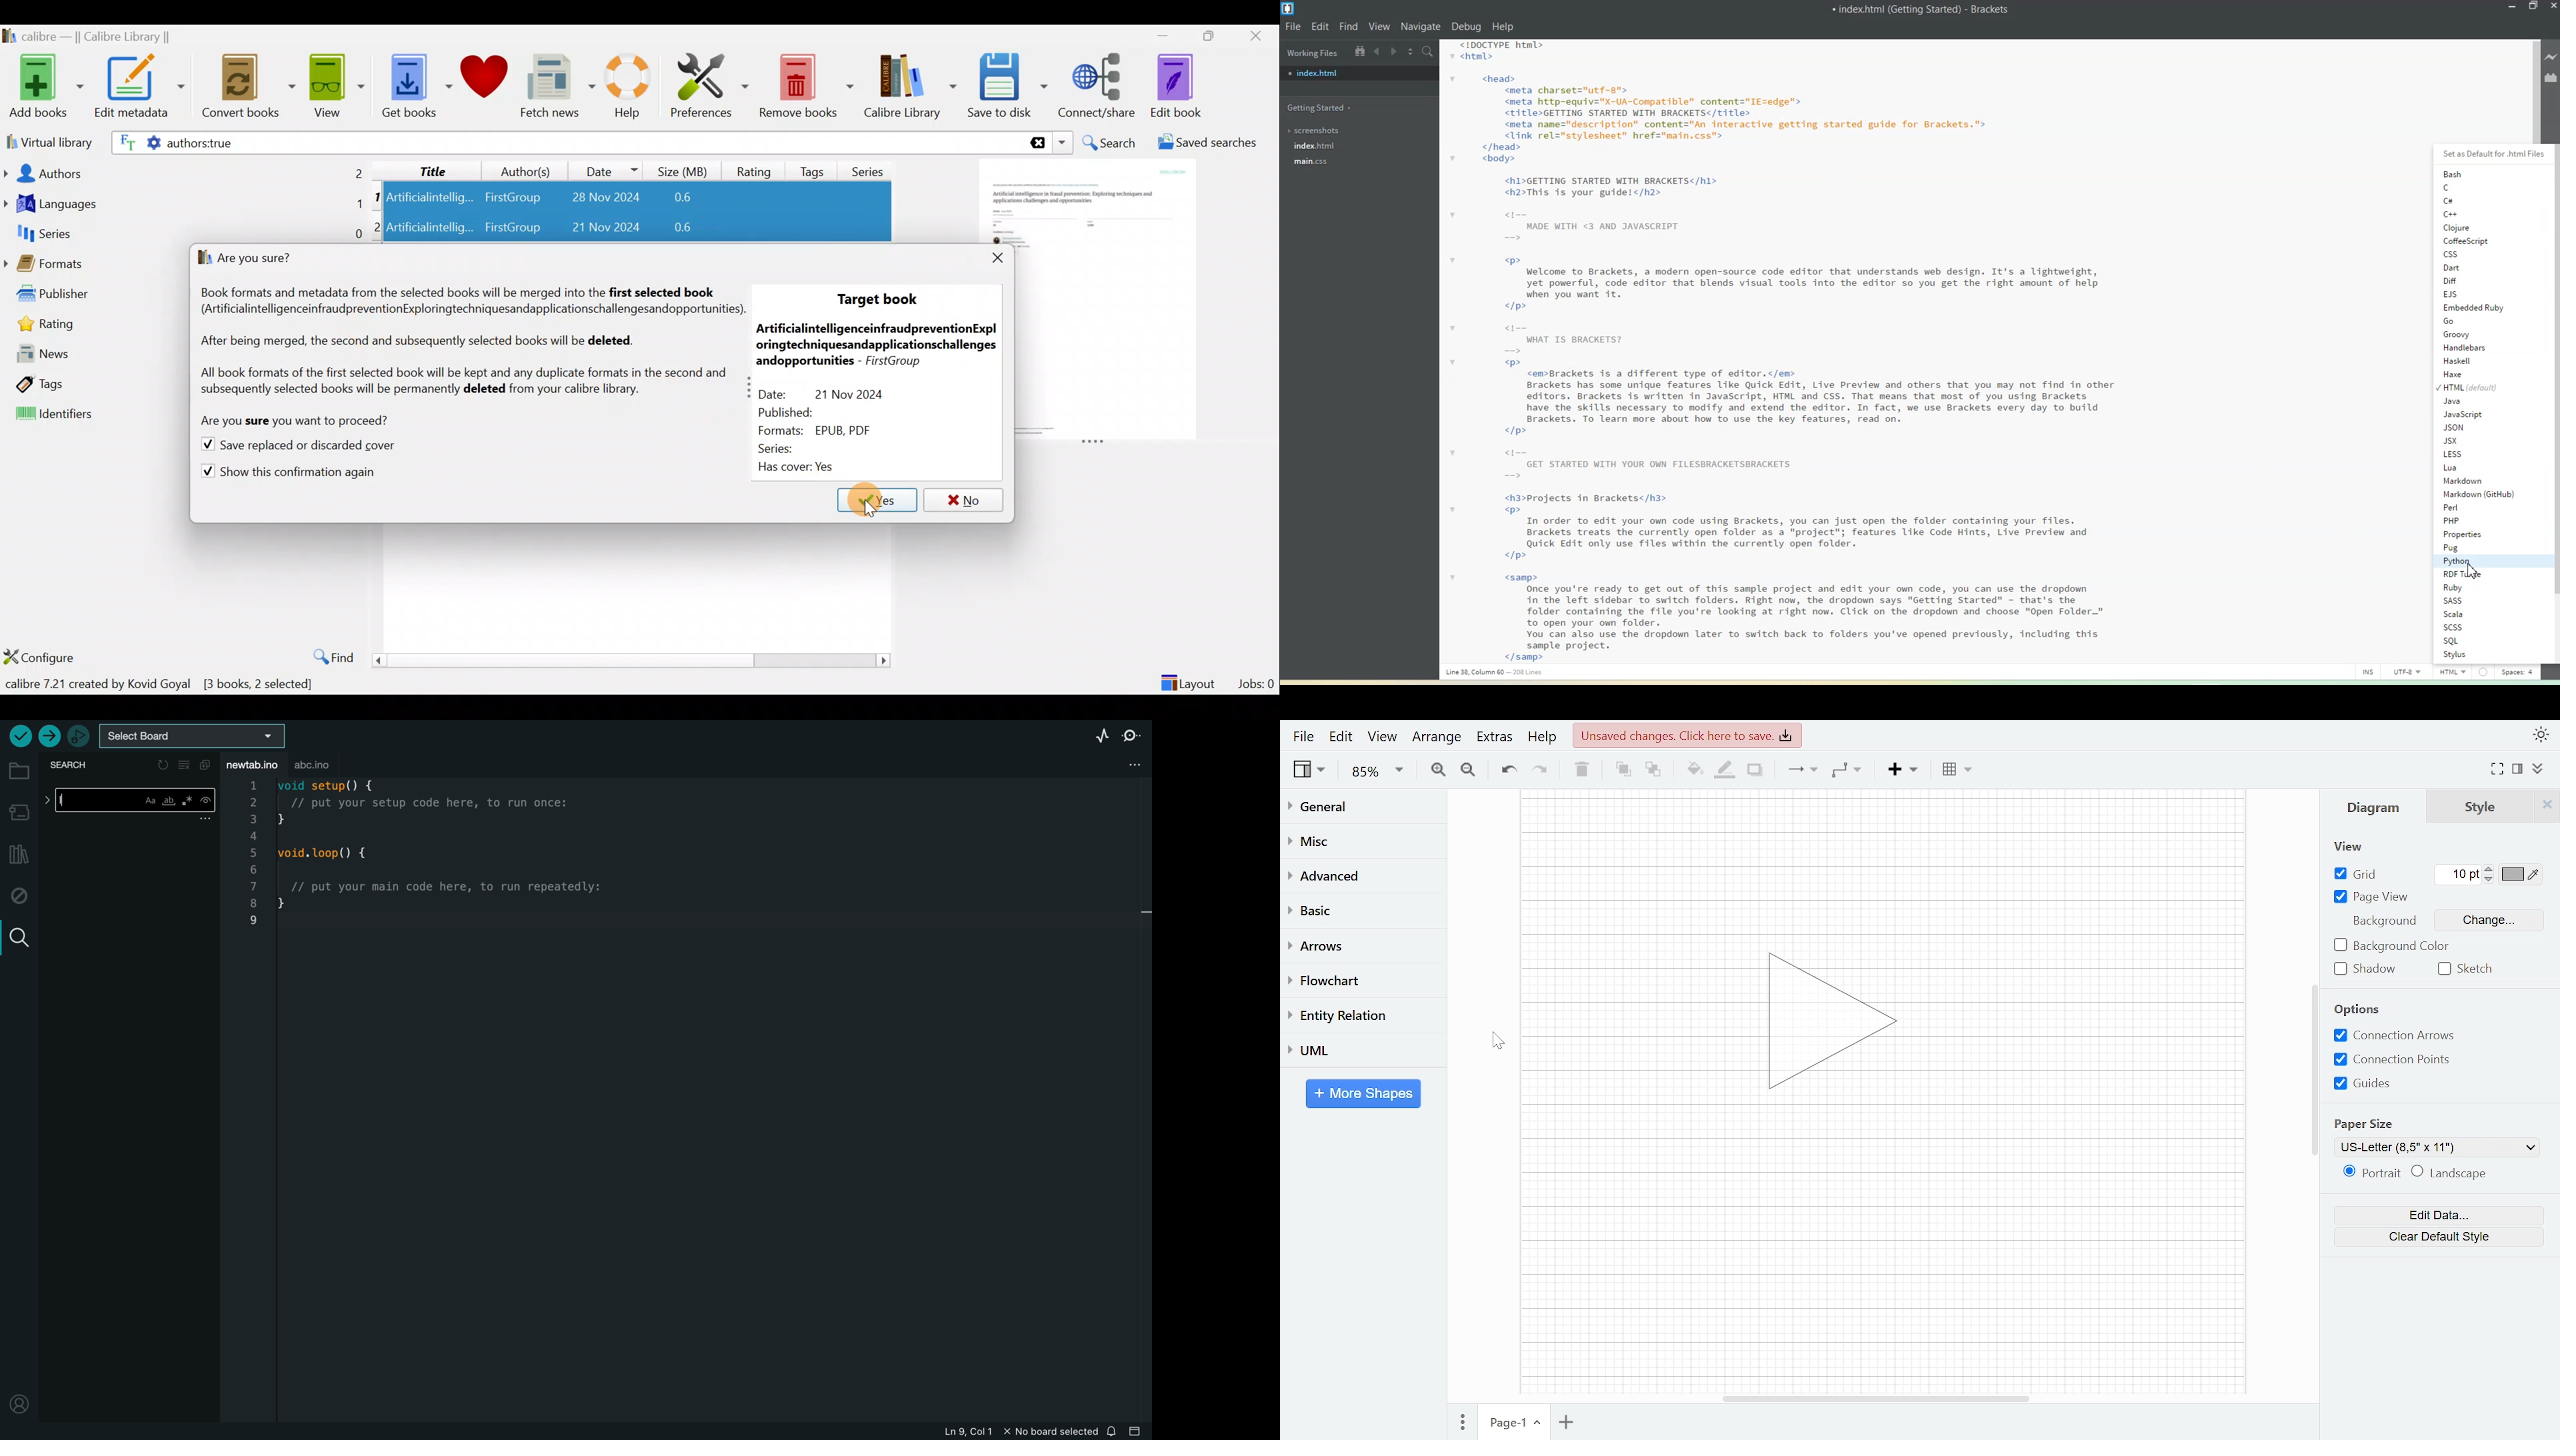  I want to click on debugger, so click(78, 736).